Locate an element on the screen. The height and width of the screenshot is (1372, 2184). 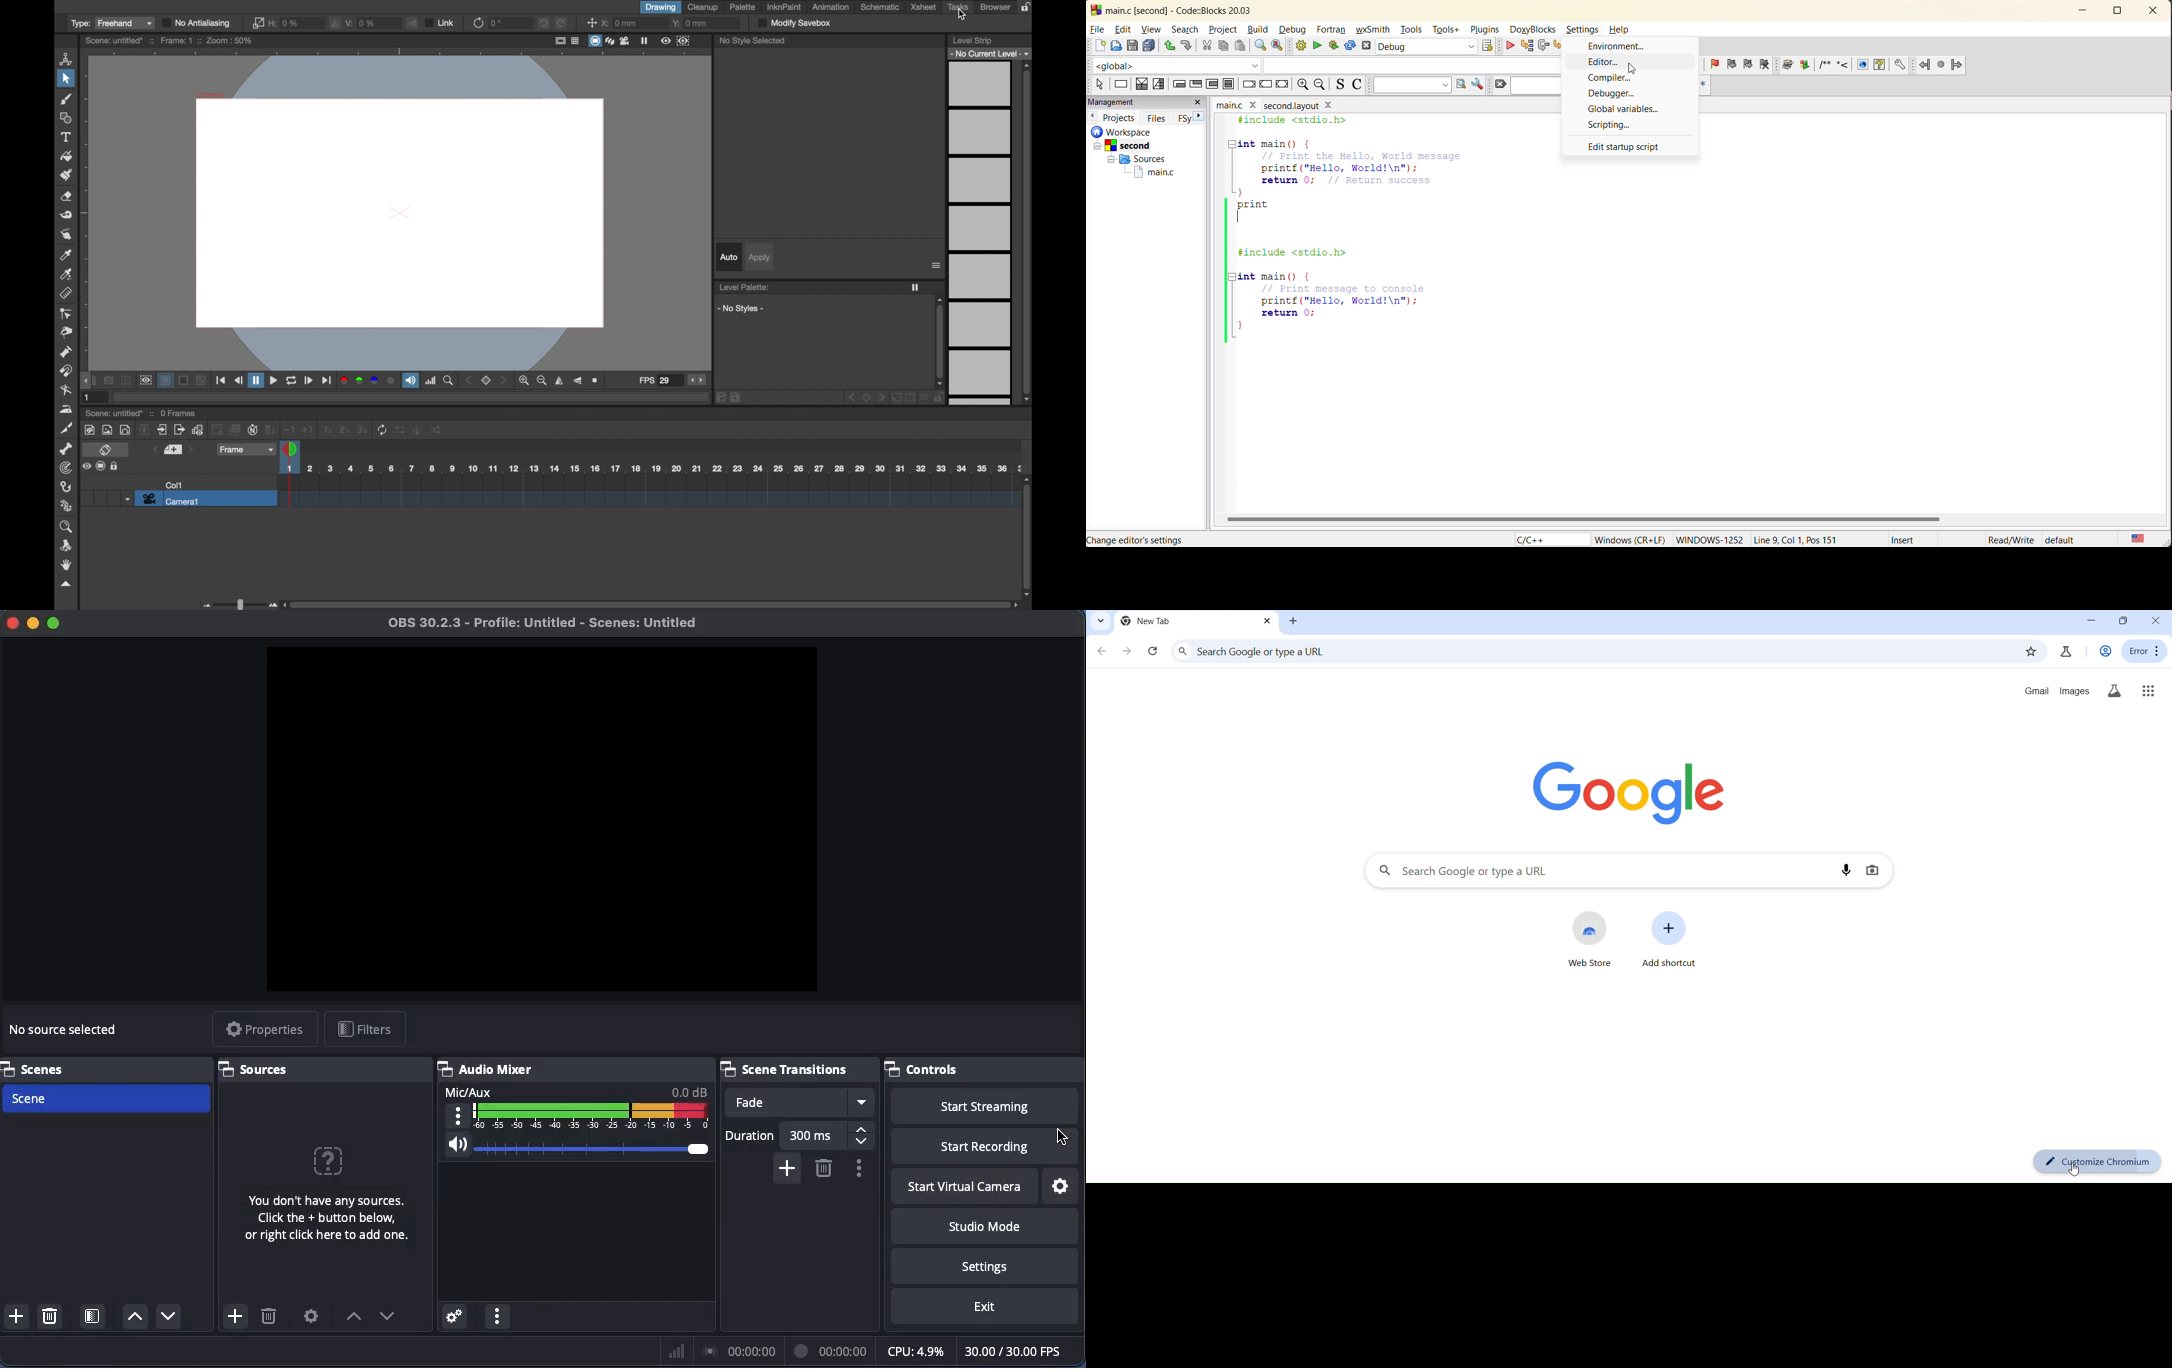
safe area is located at coordinates (560, 41).